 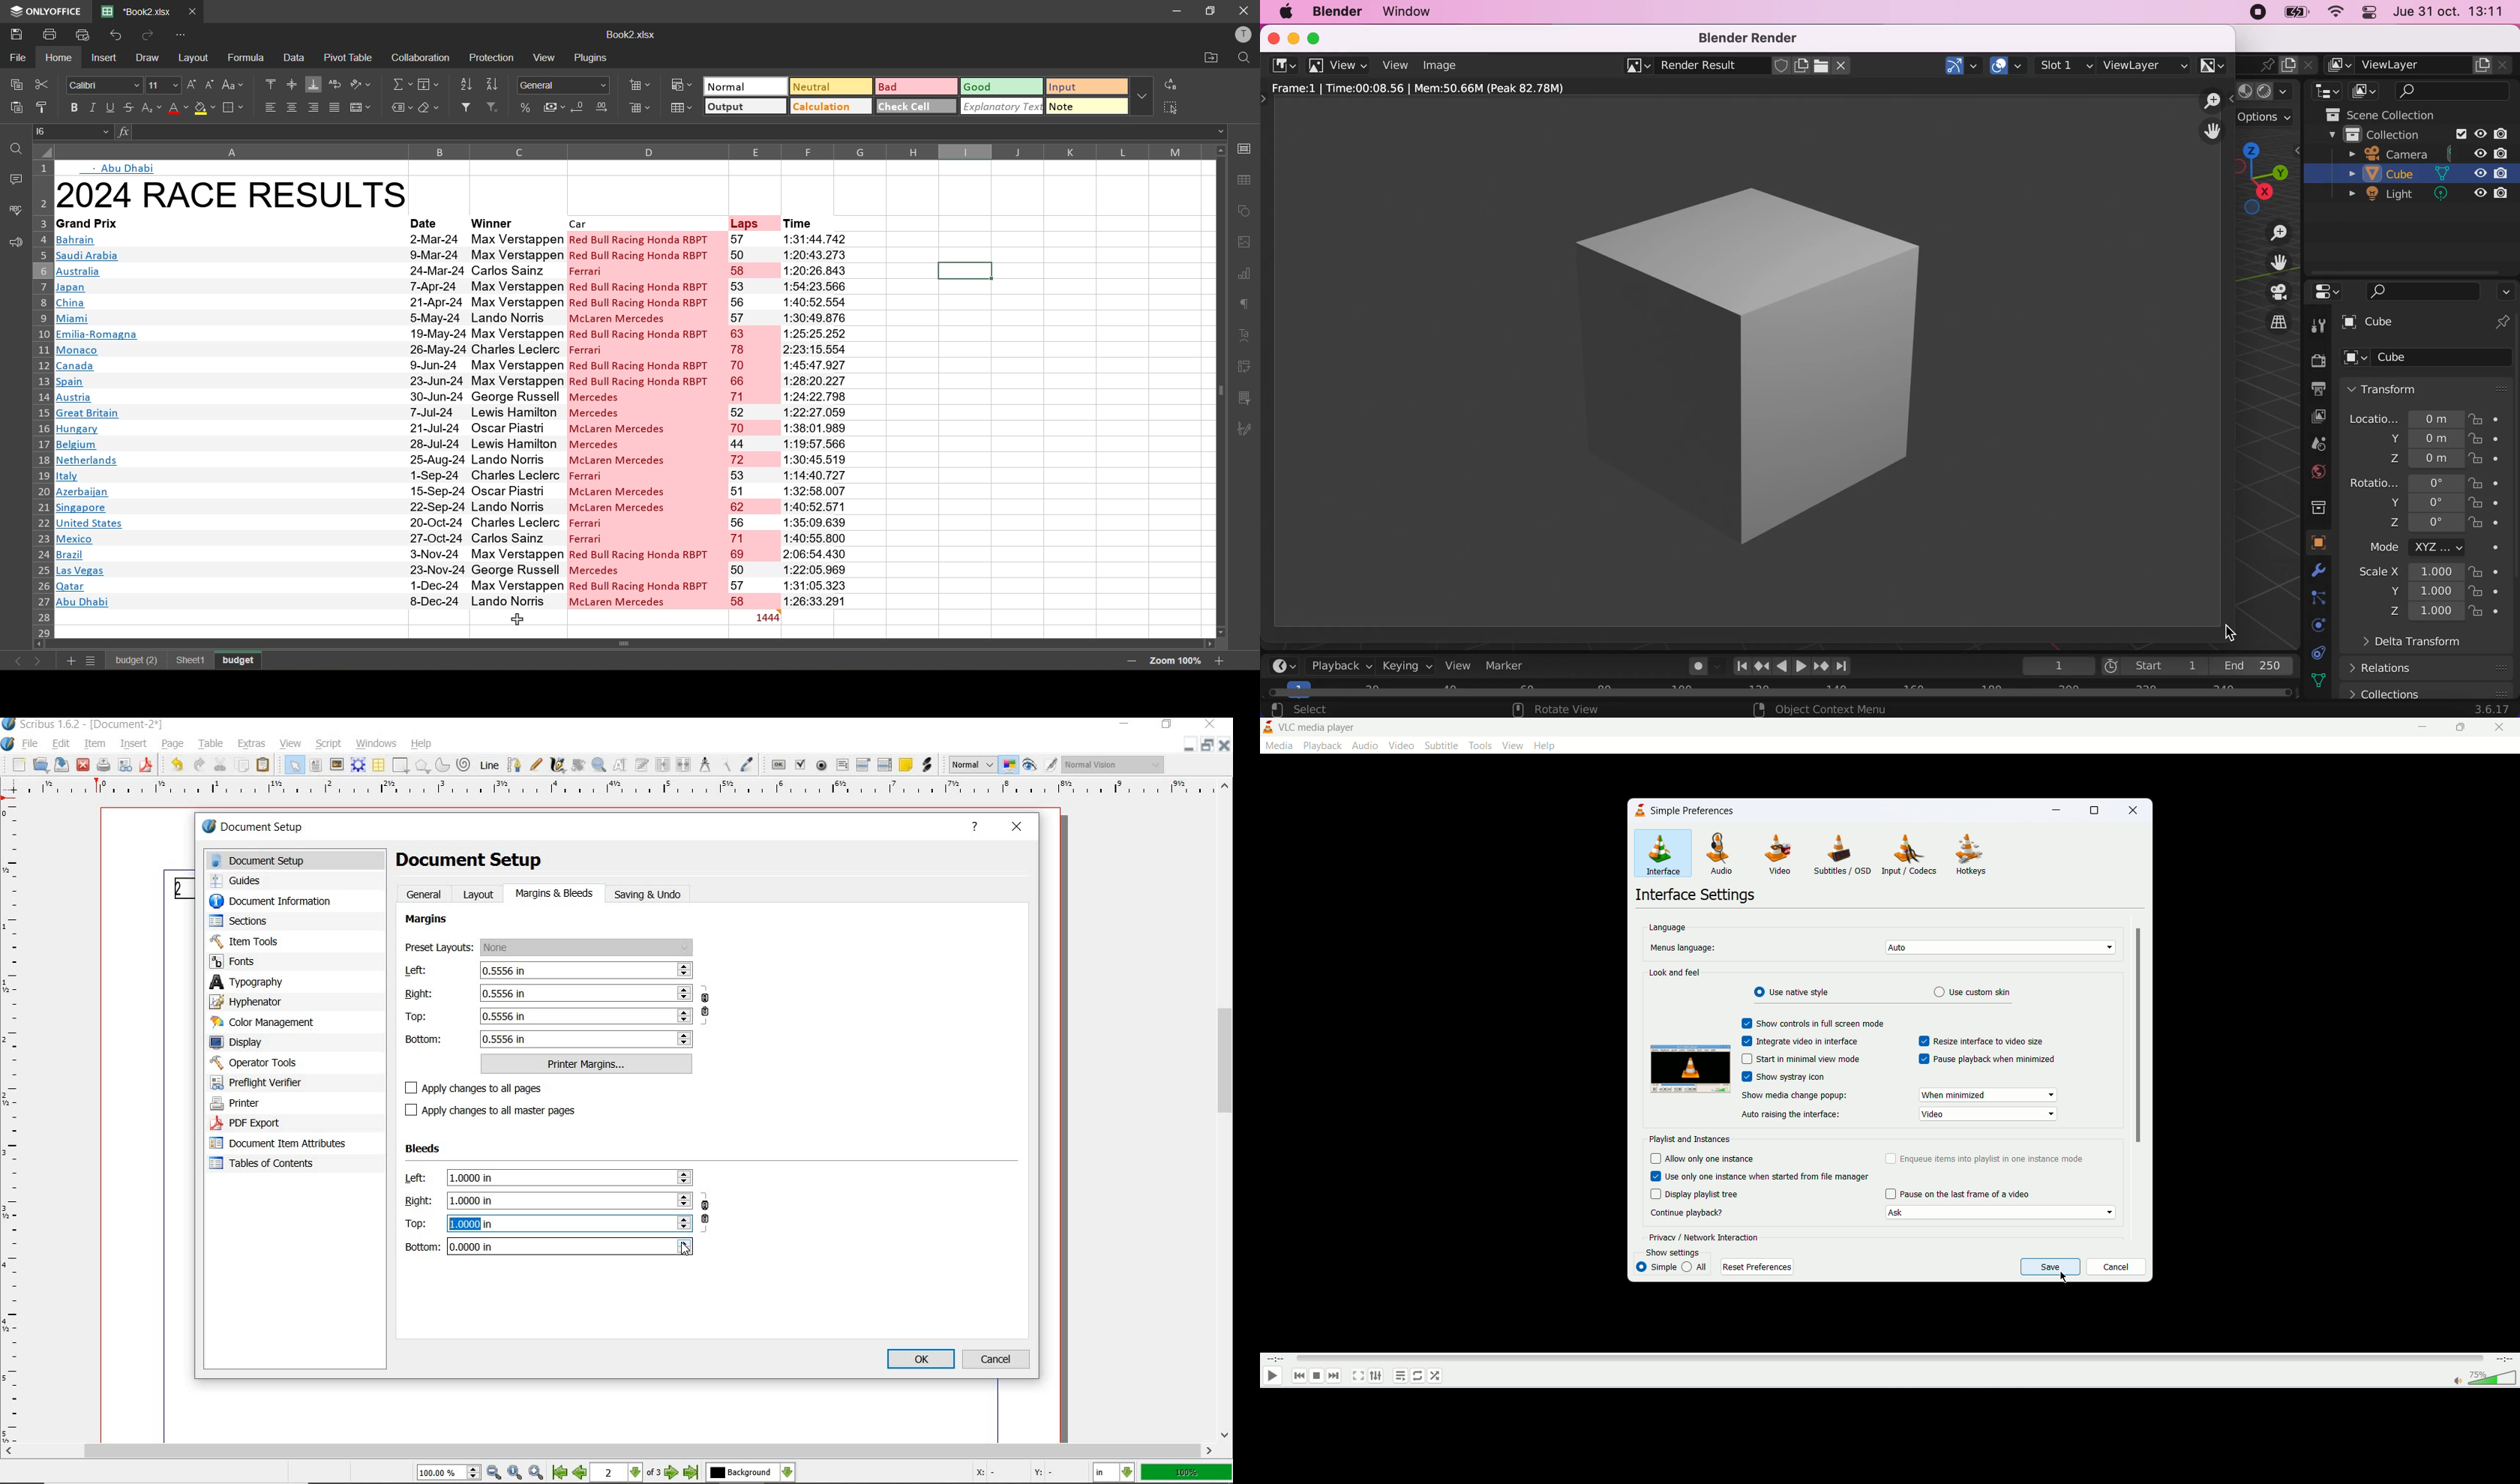 I want to click on maximize, so click(x=2094, y=810).